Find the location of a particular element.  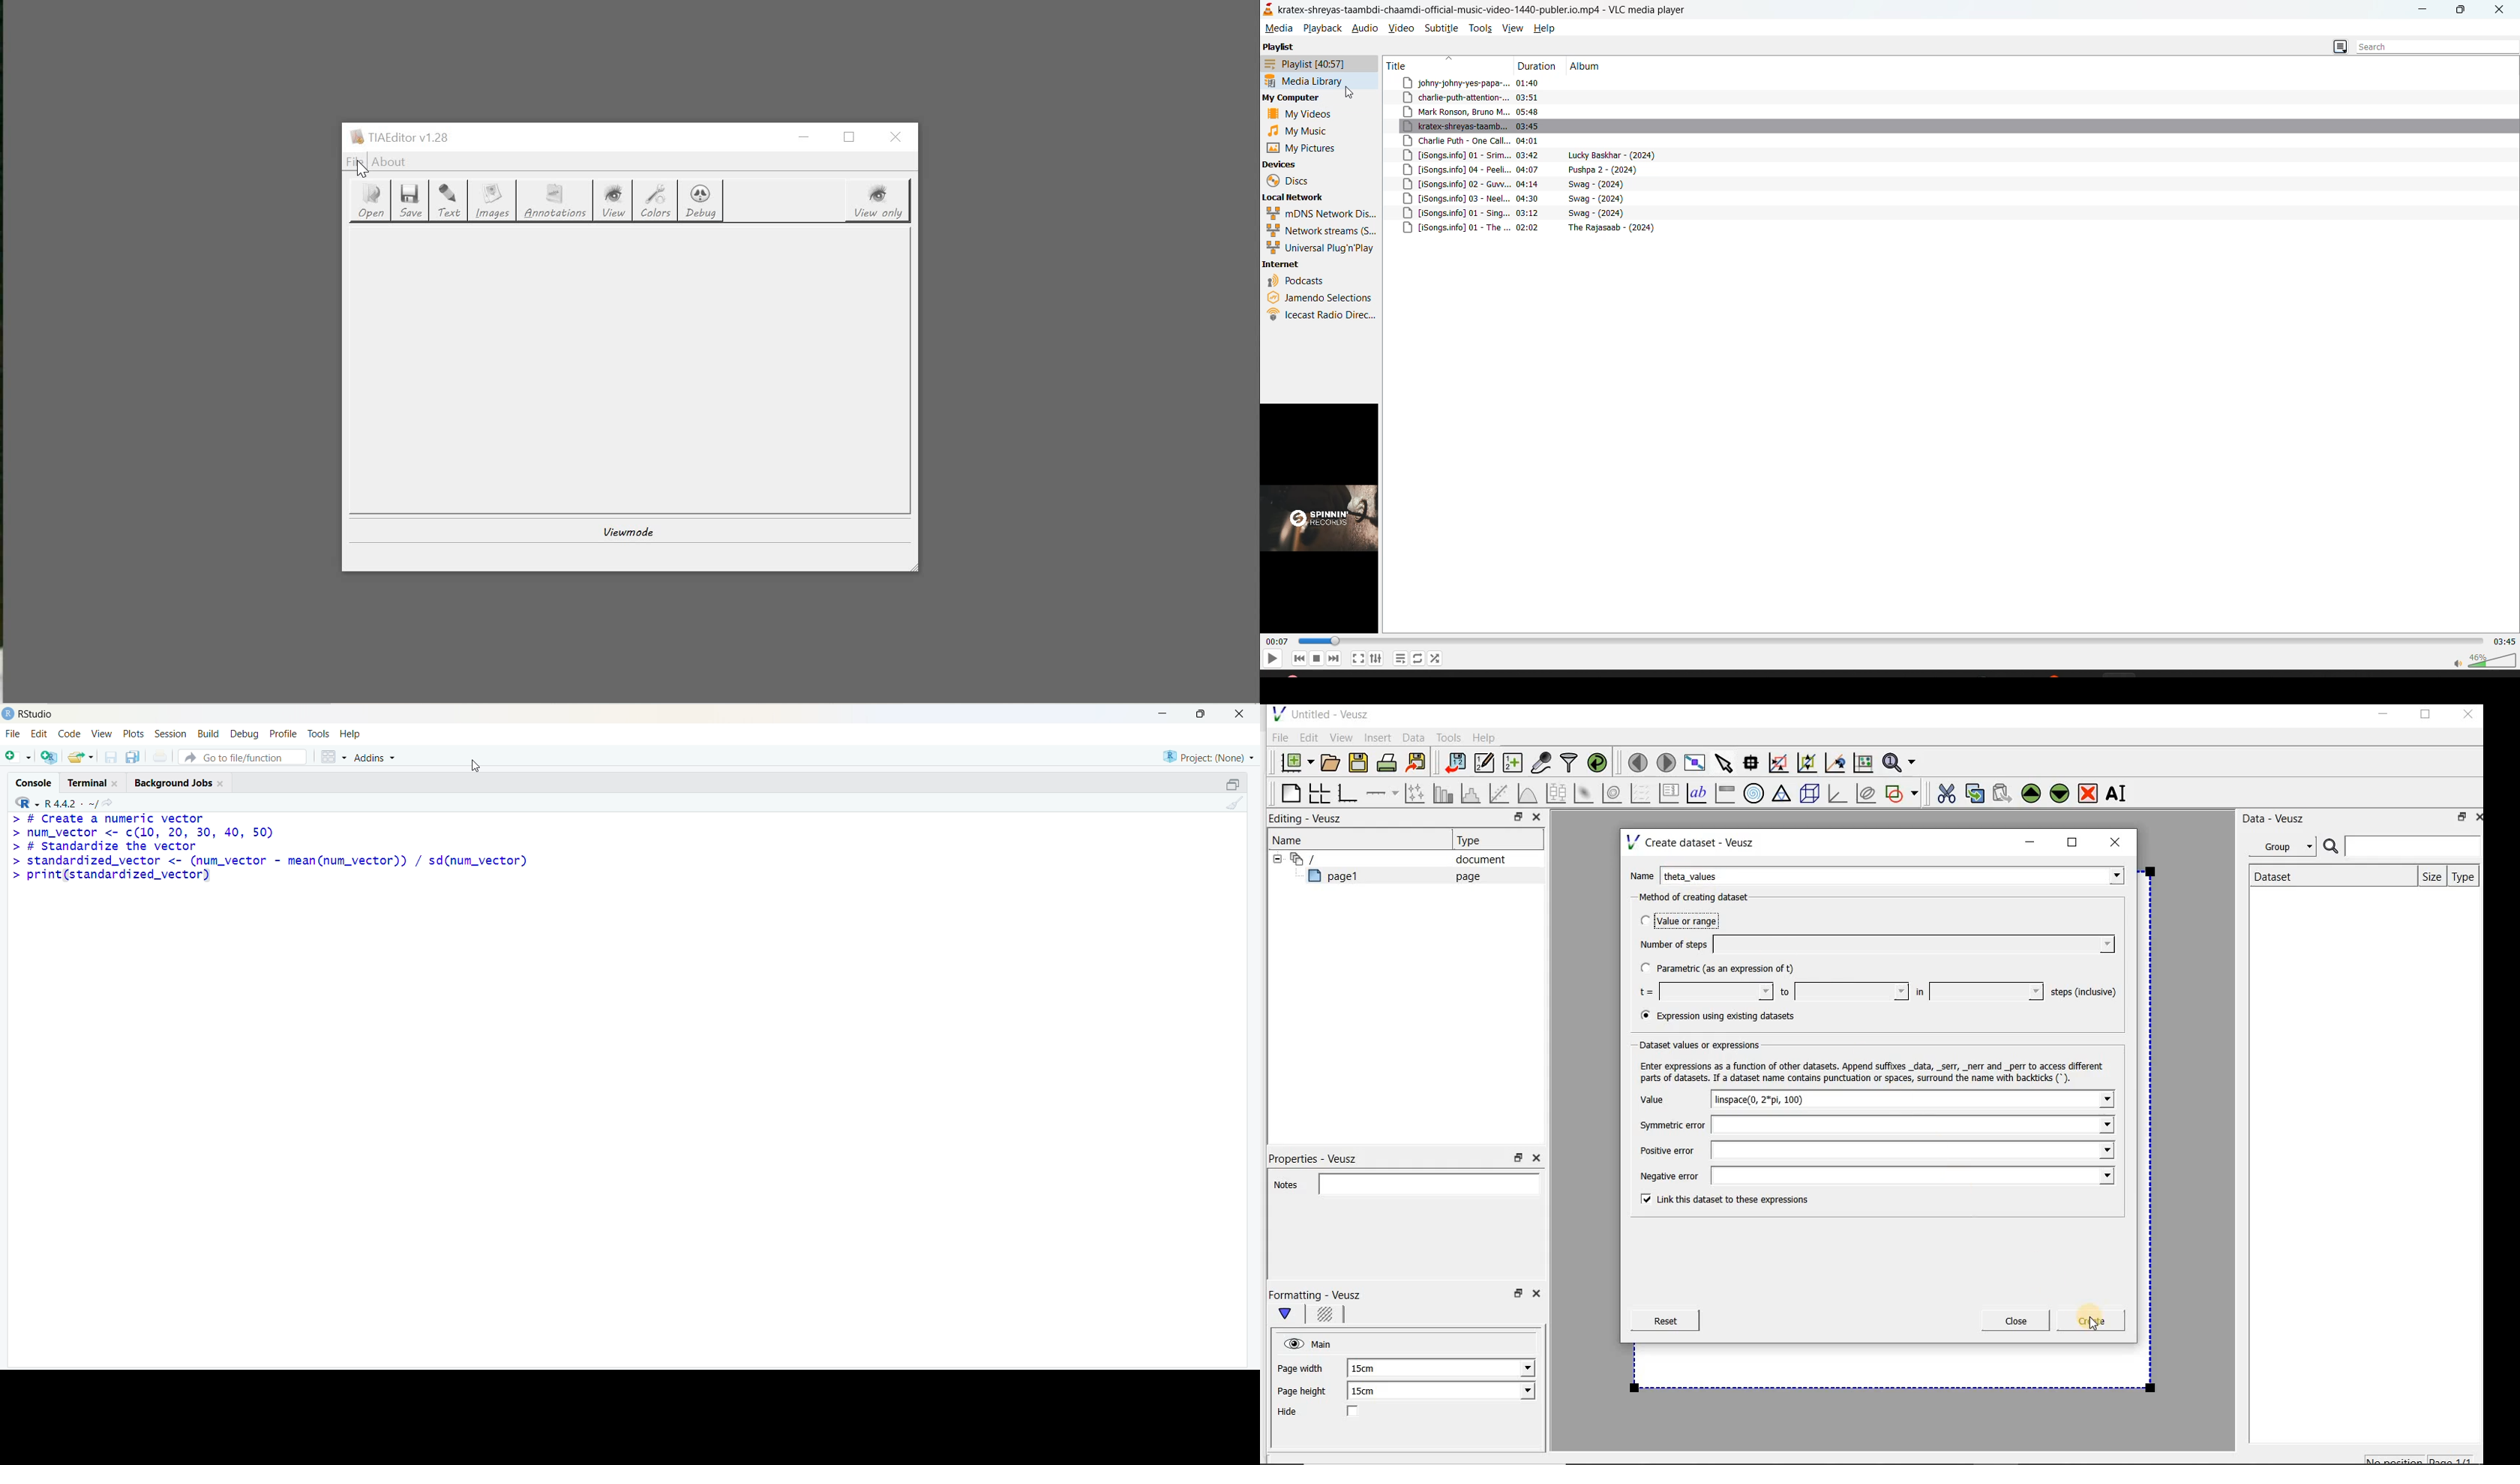

cursor is located at coordinates (476, 765).